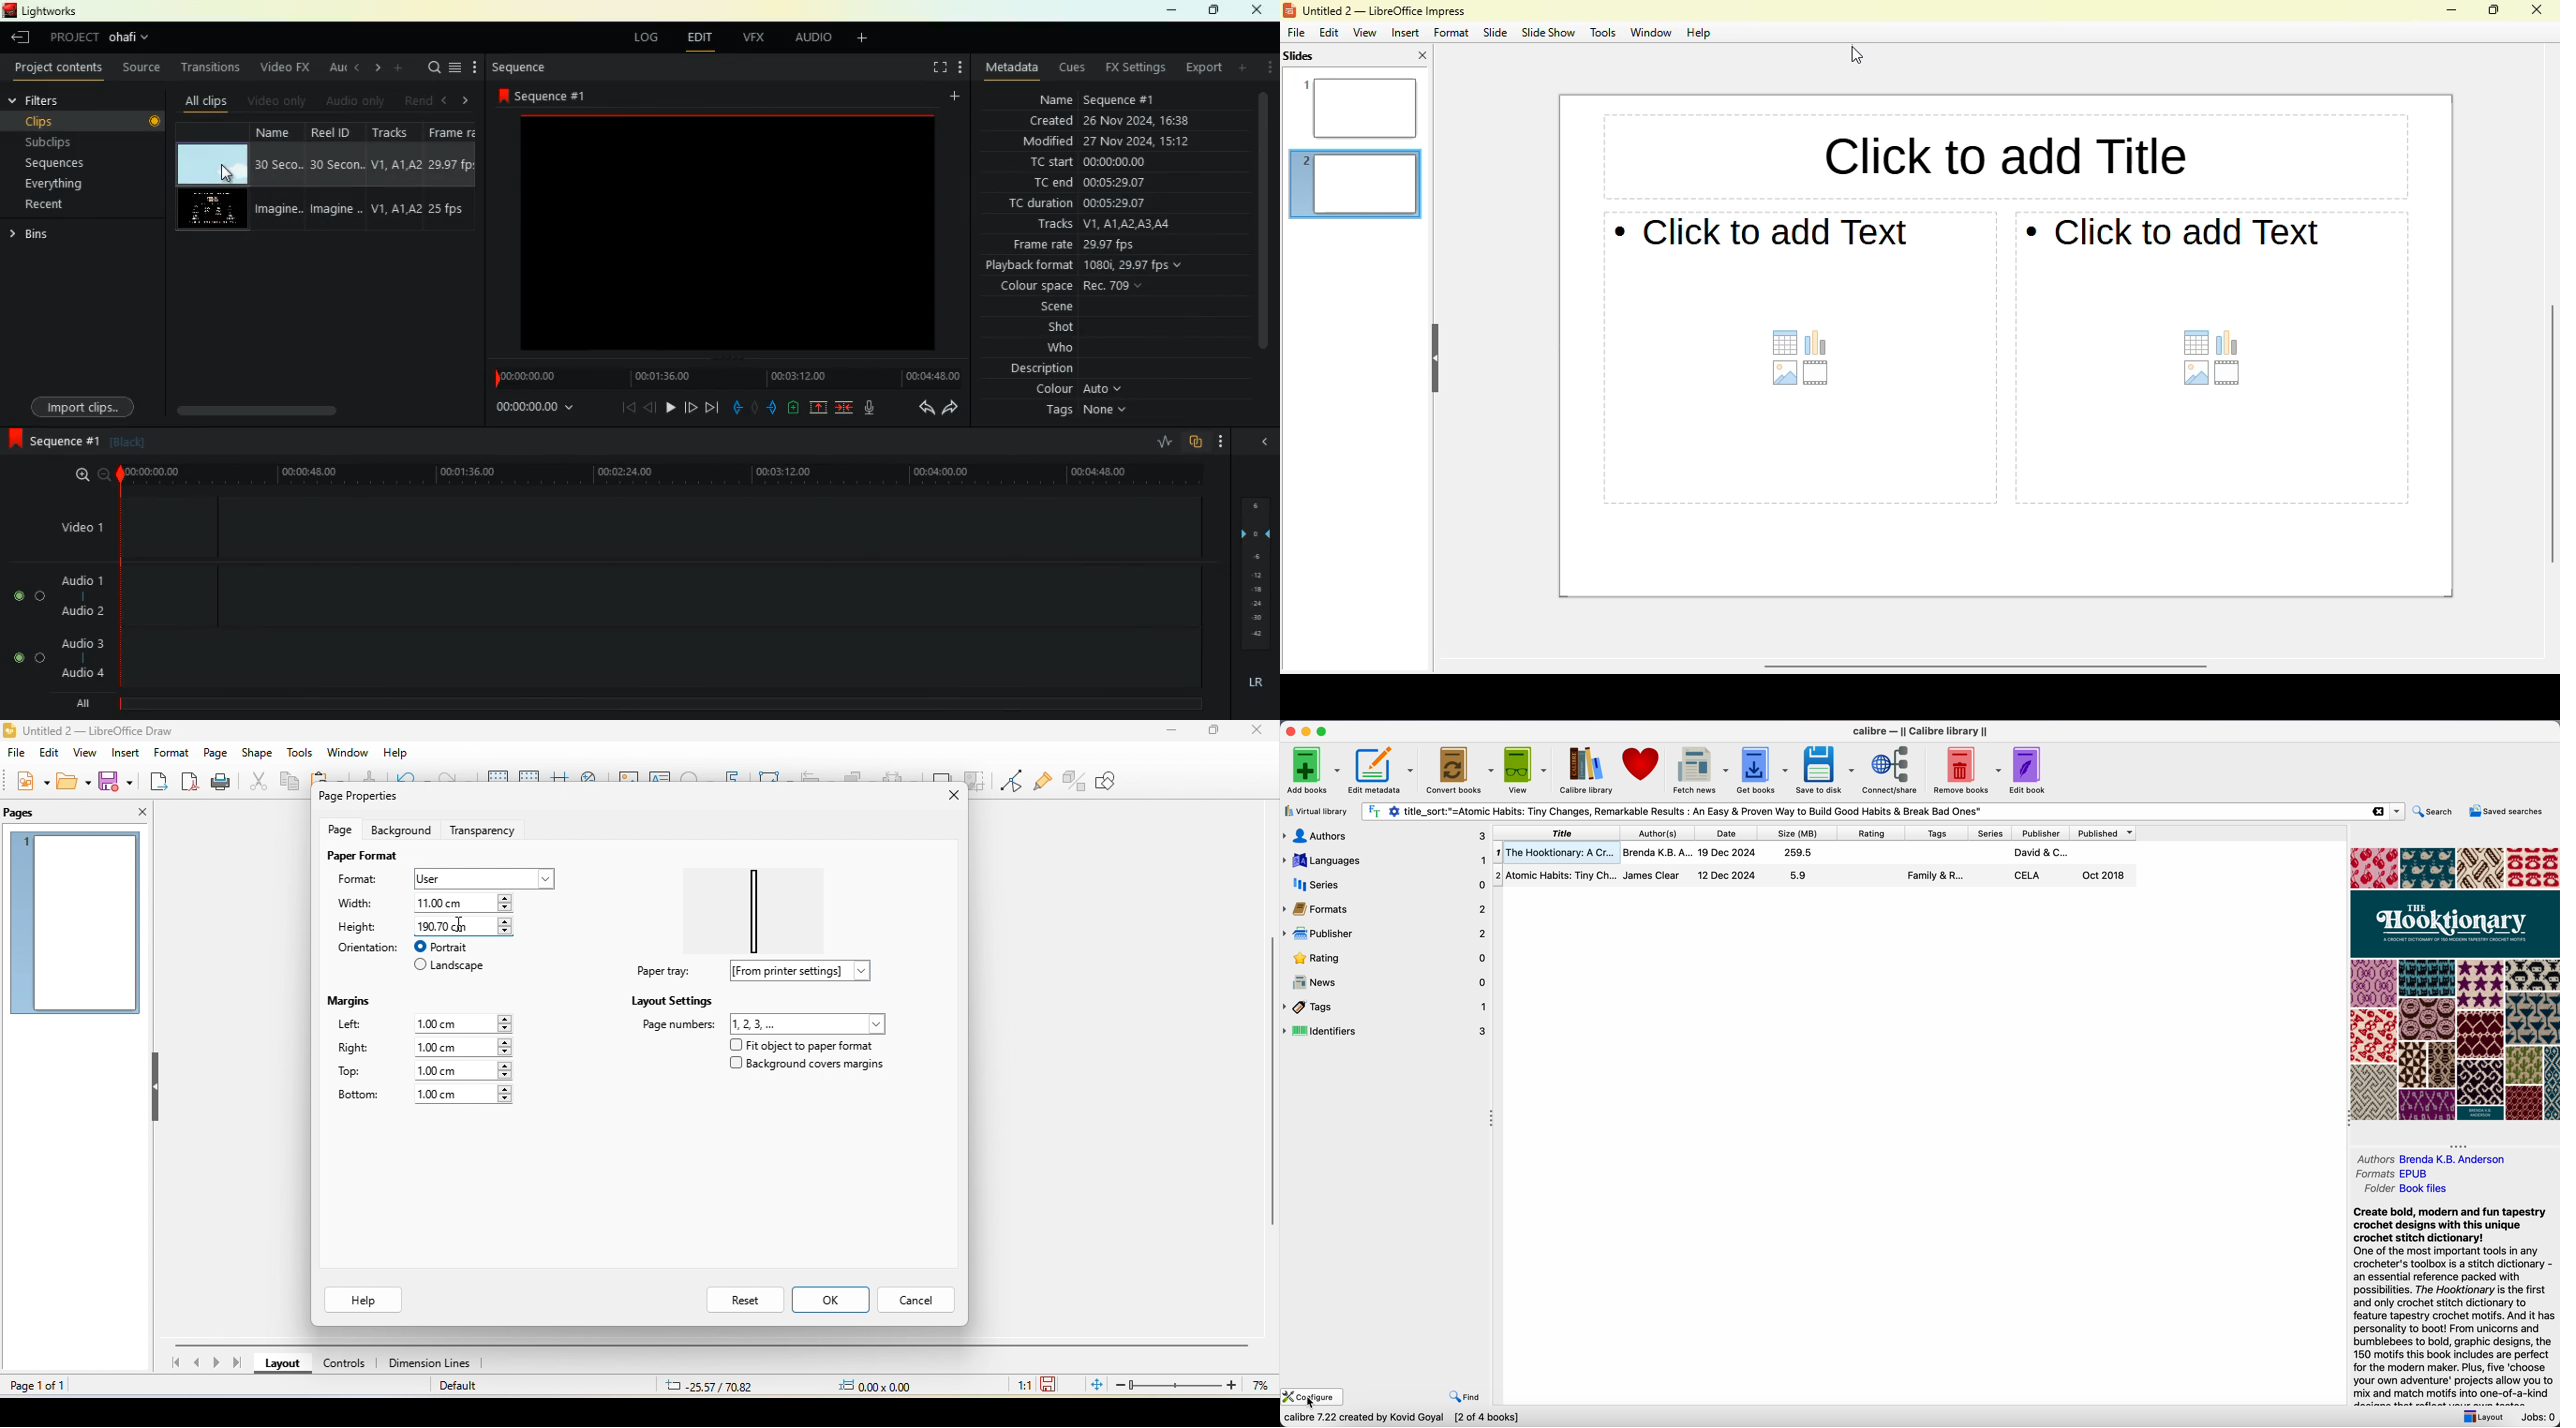 This screenshot has height=1428, width=2576. What do you see at coordinates (206, 210) in the screenshot?
I see `video` at bounding box center [206, 210].